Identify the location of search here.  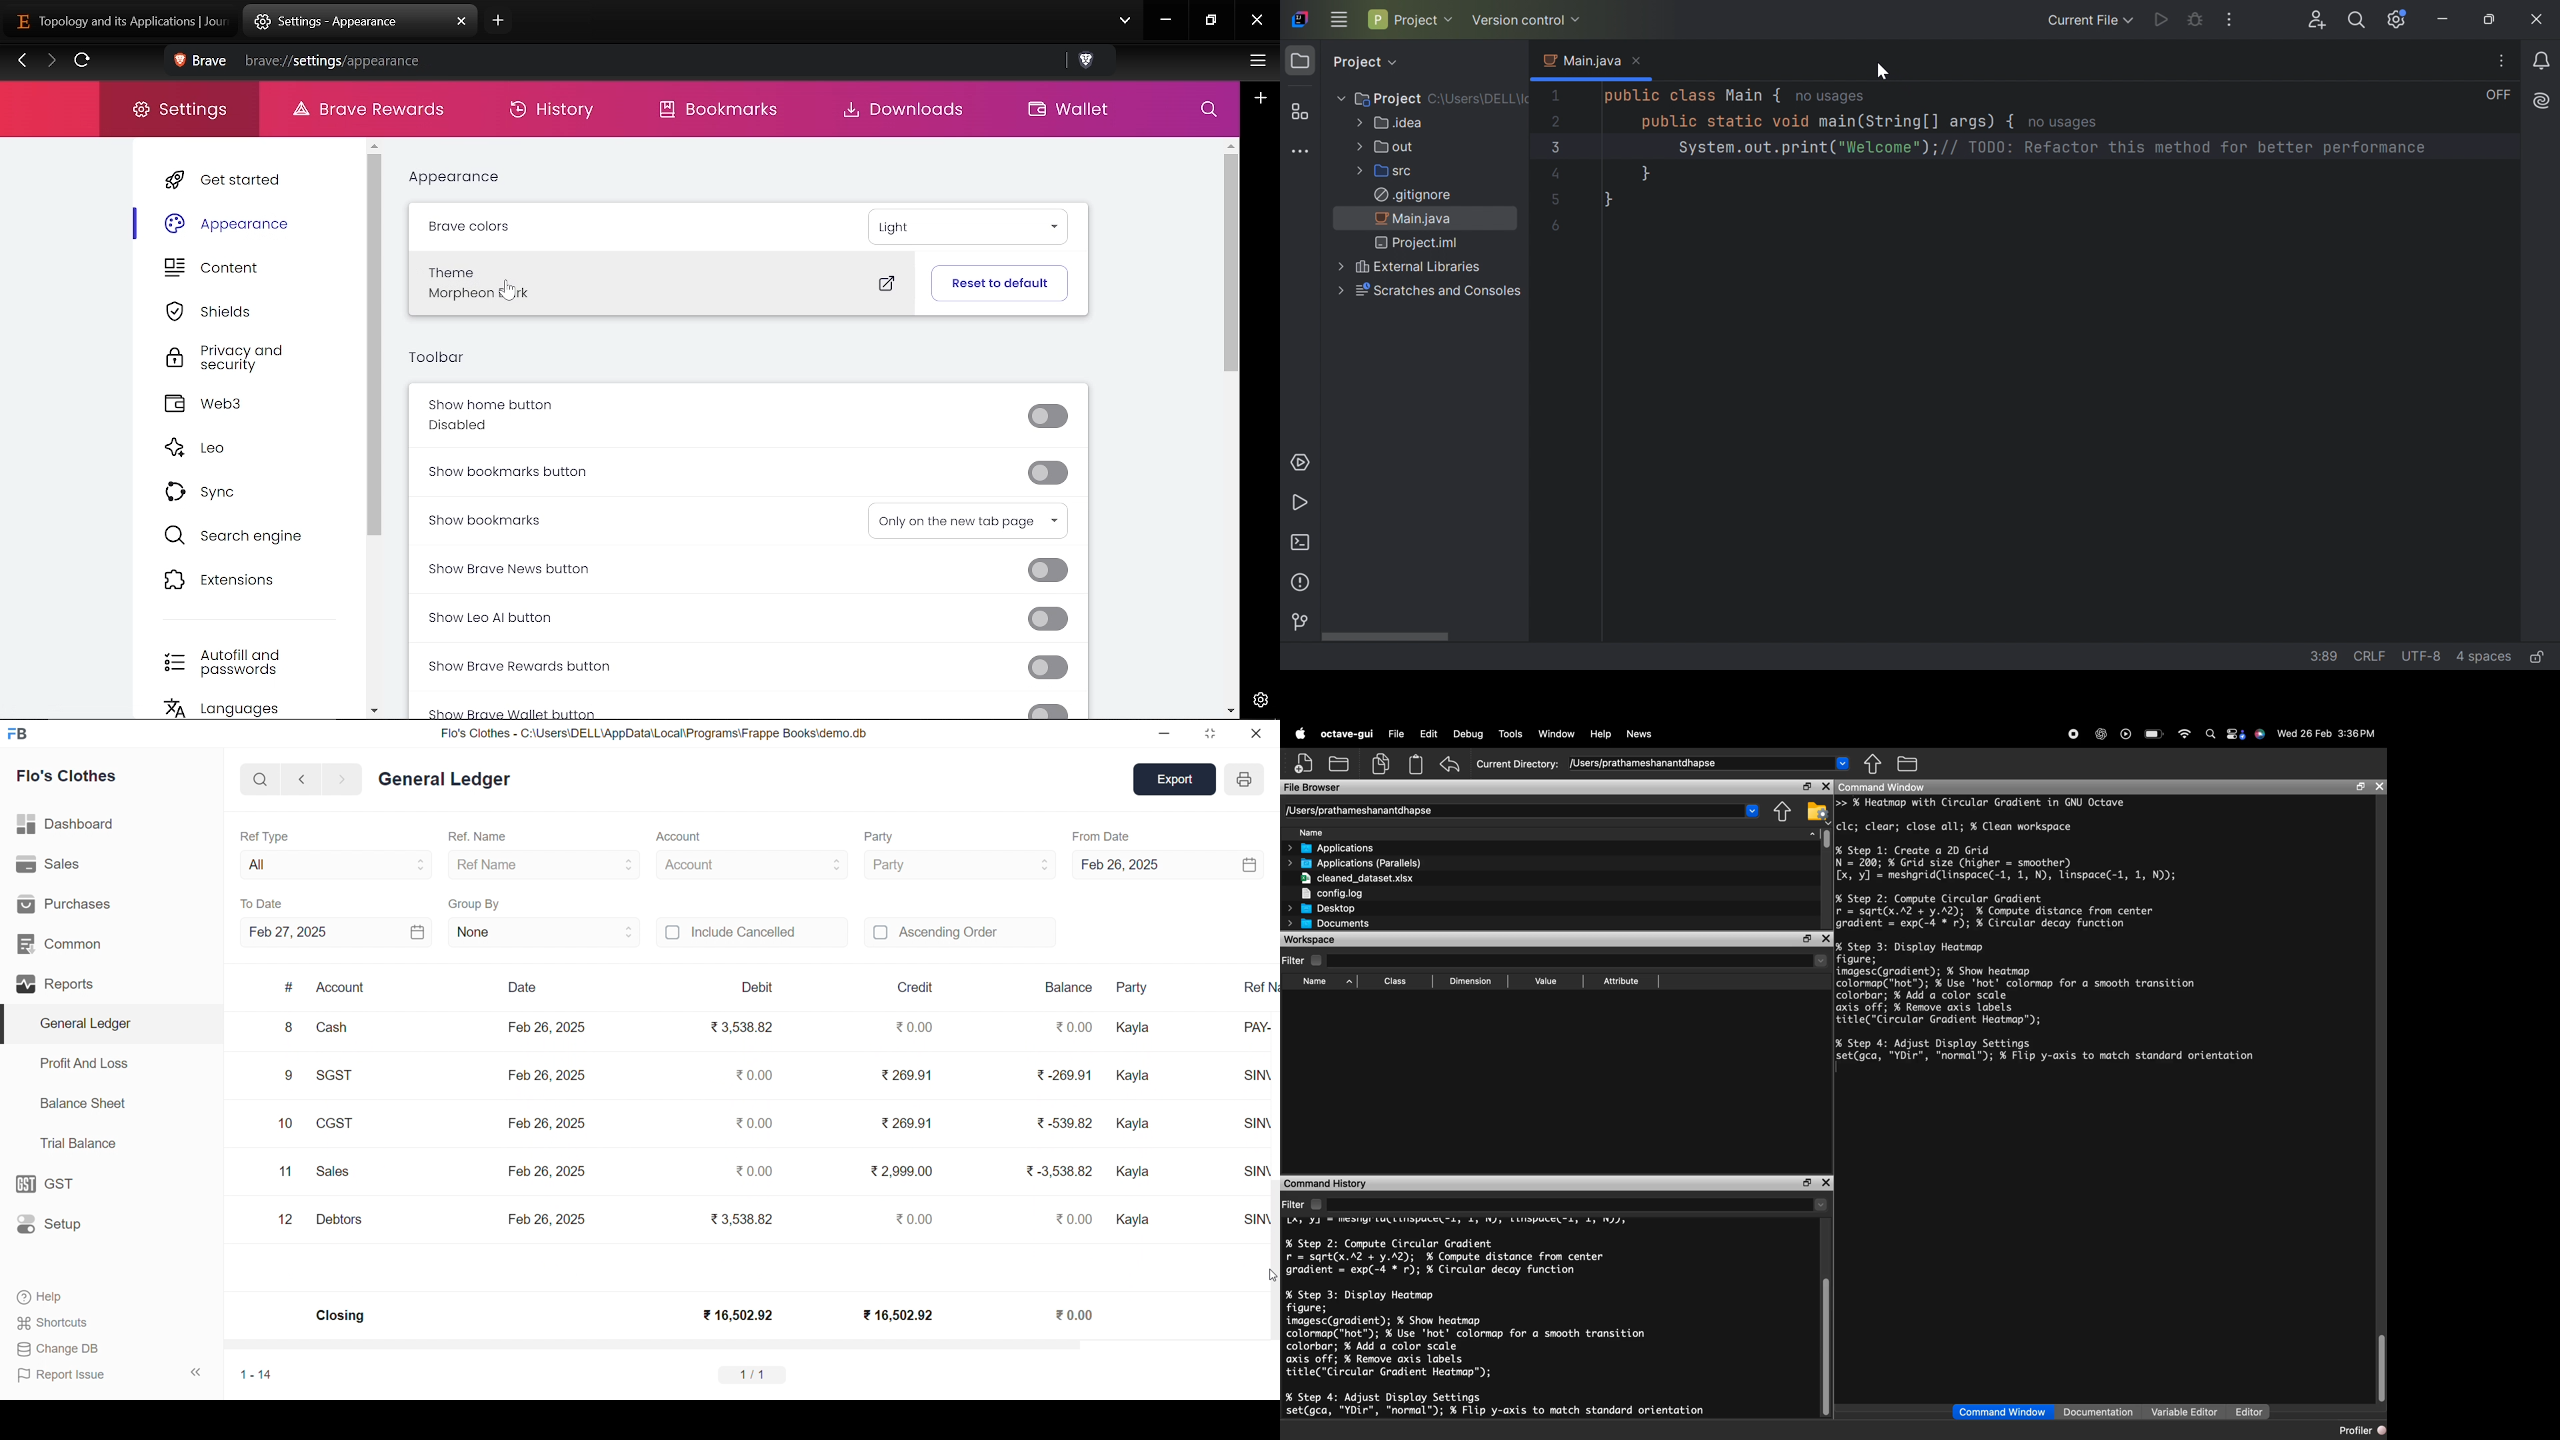
(1579, 1204).